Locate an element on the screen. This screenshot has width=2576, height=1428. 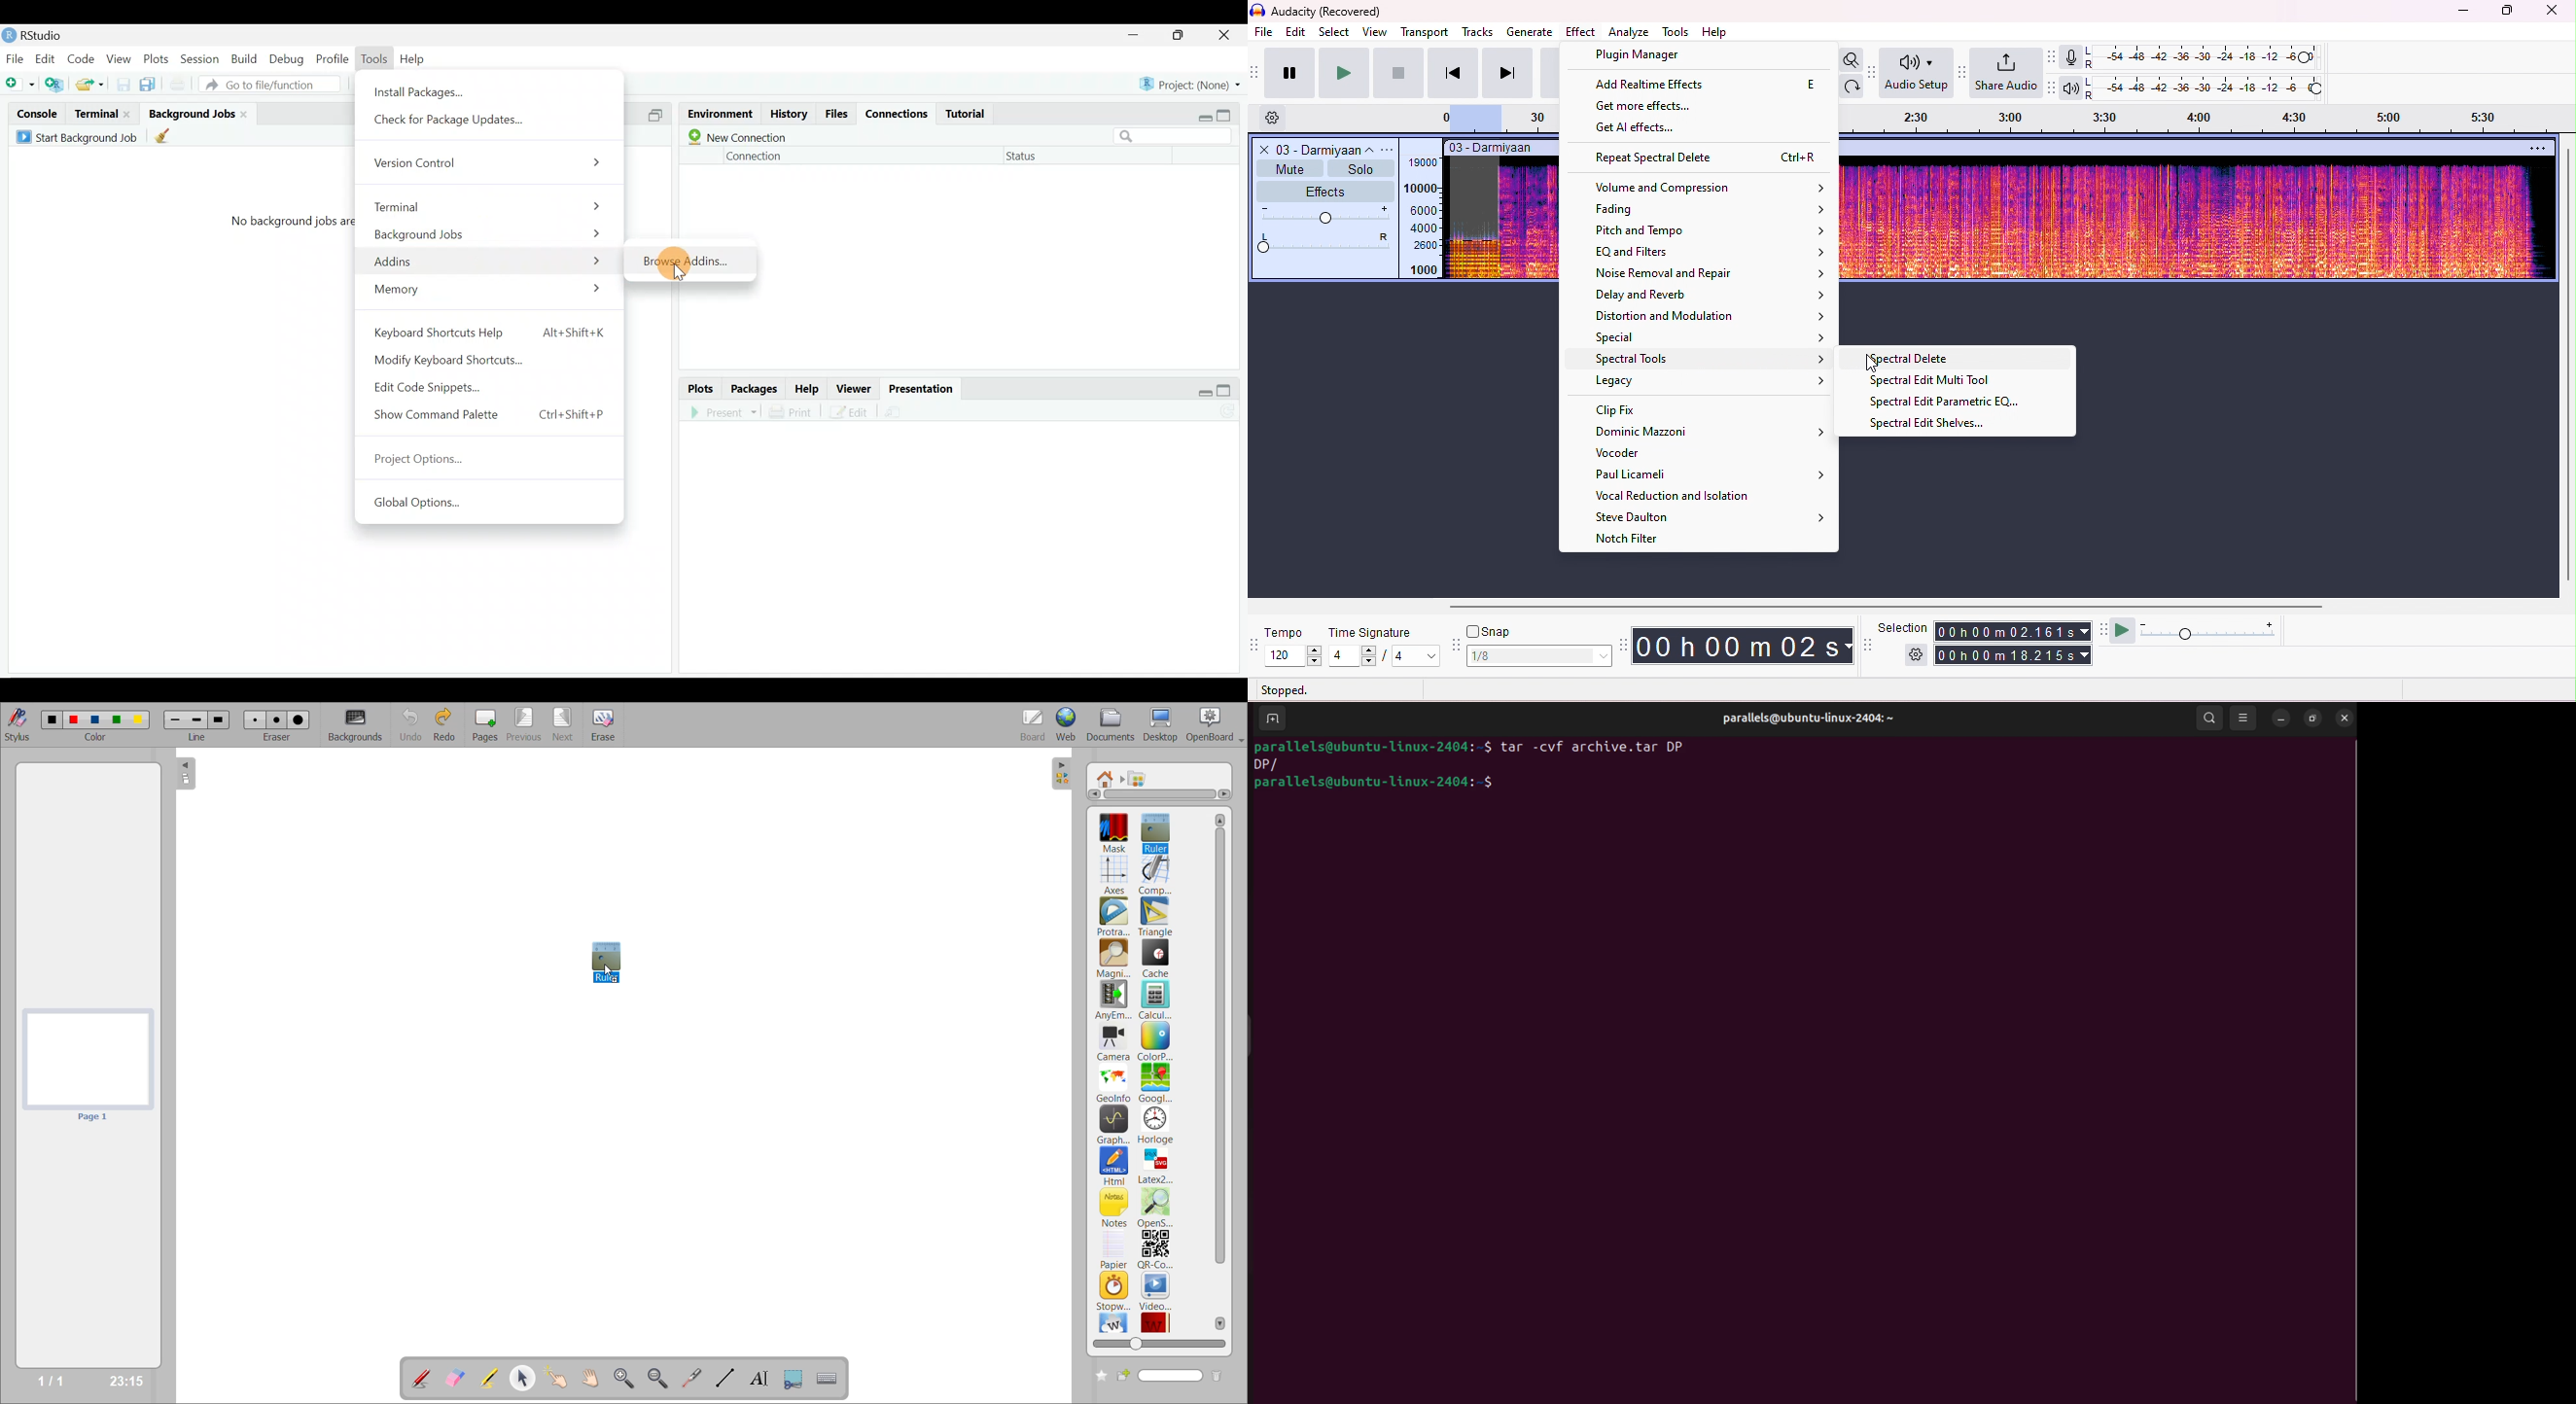
Save current document is located at coordinates (120, 86).